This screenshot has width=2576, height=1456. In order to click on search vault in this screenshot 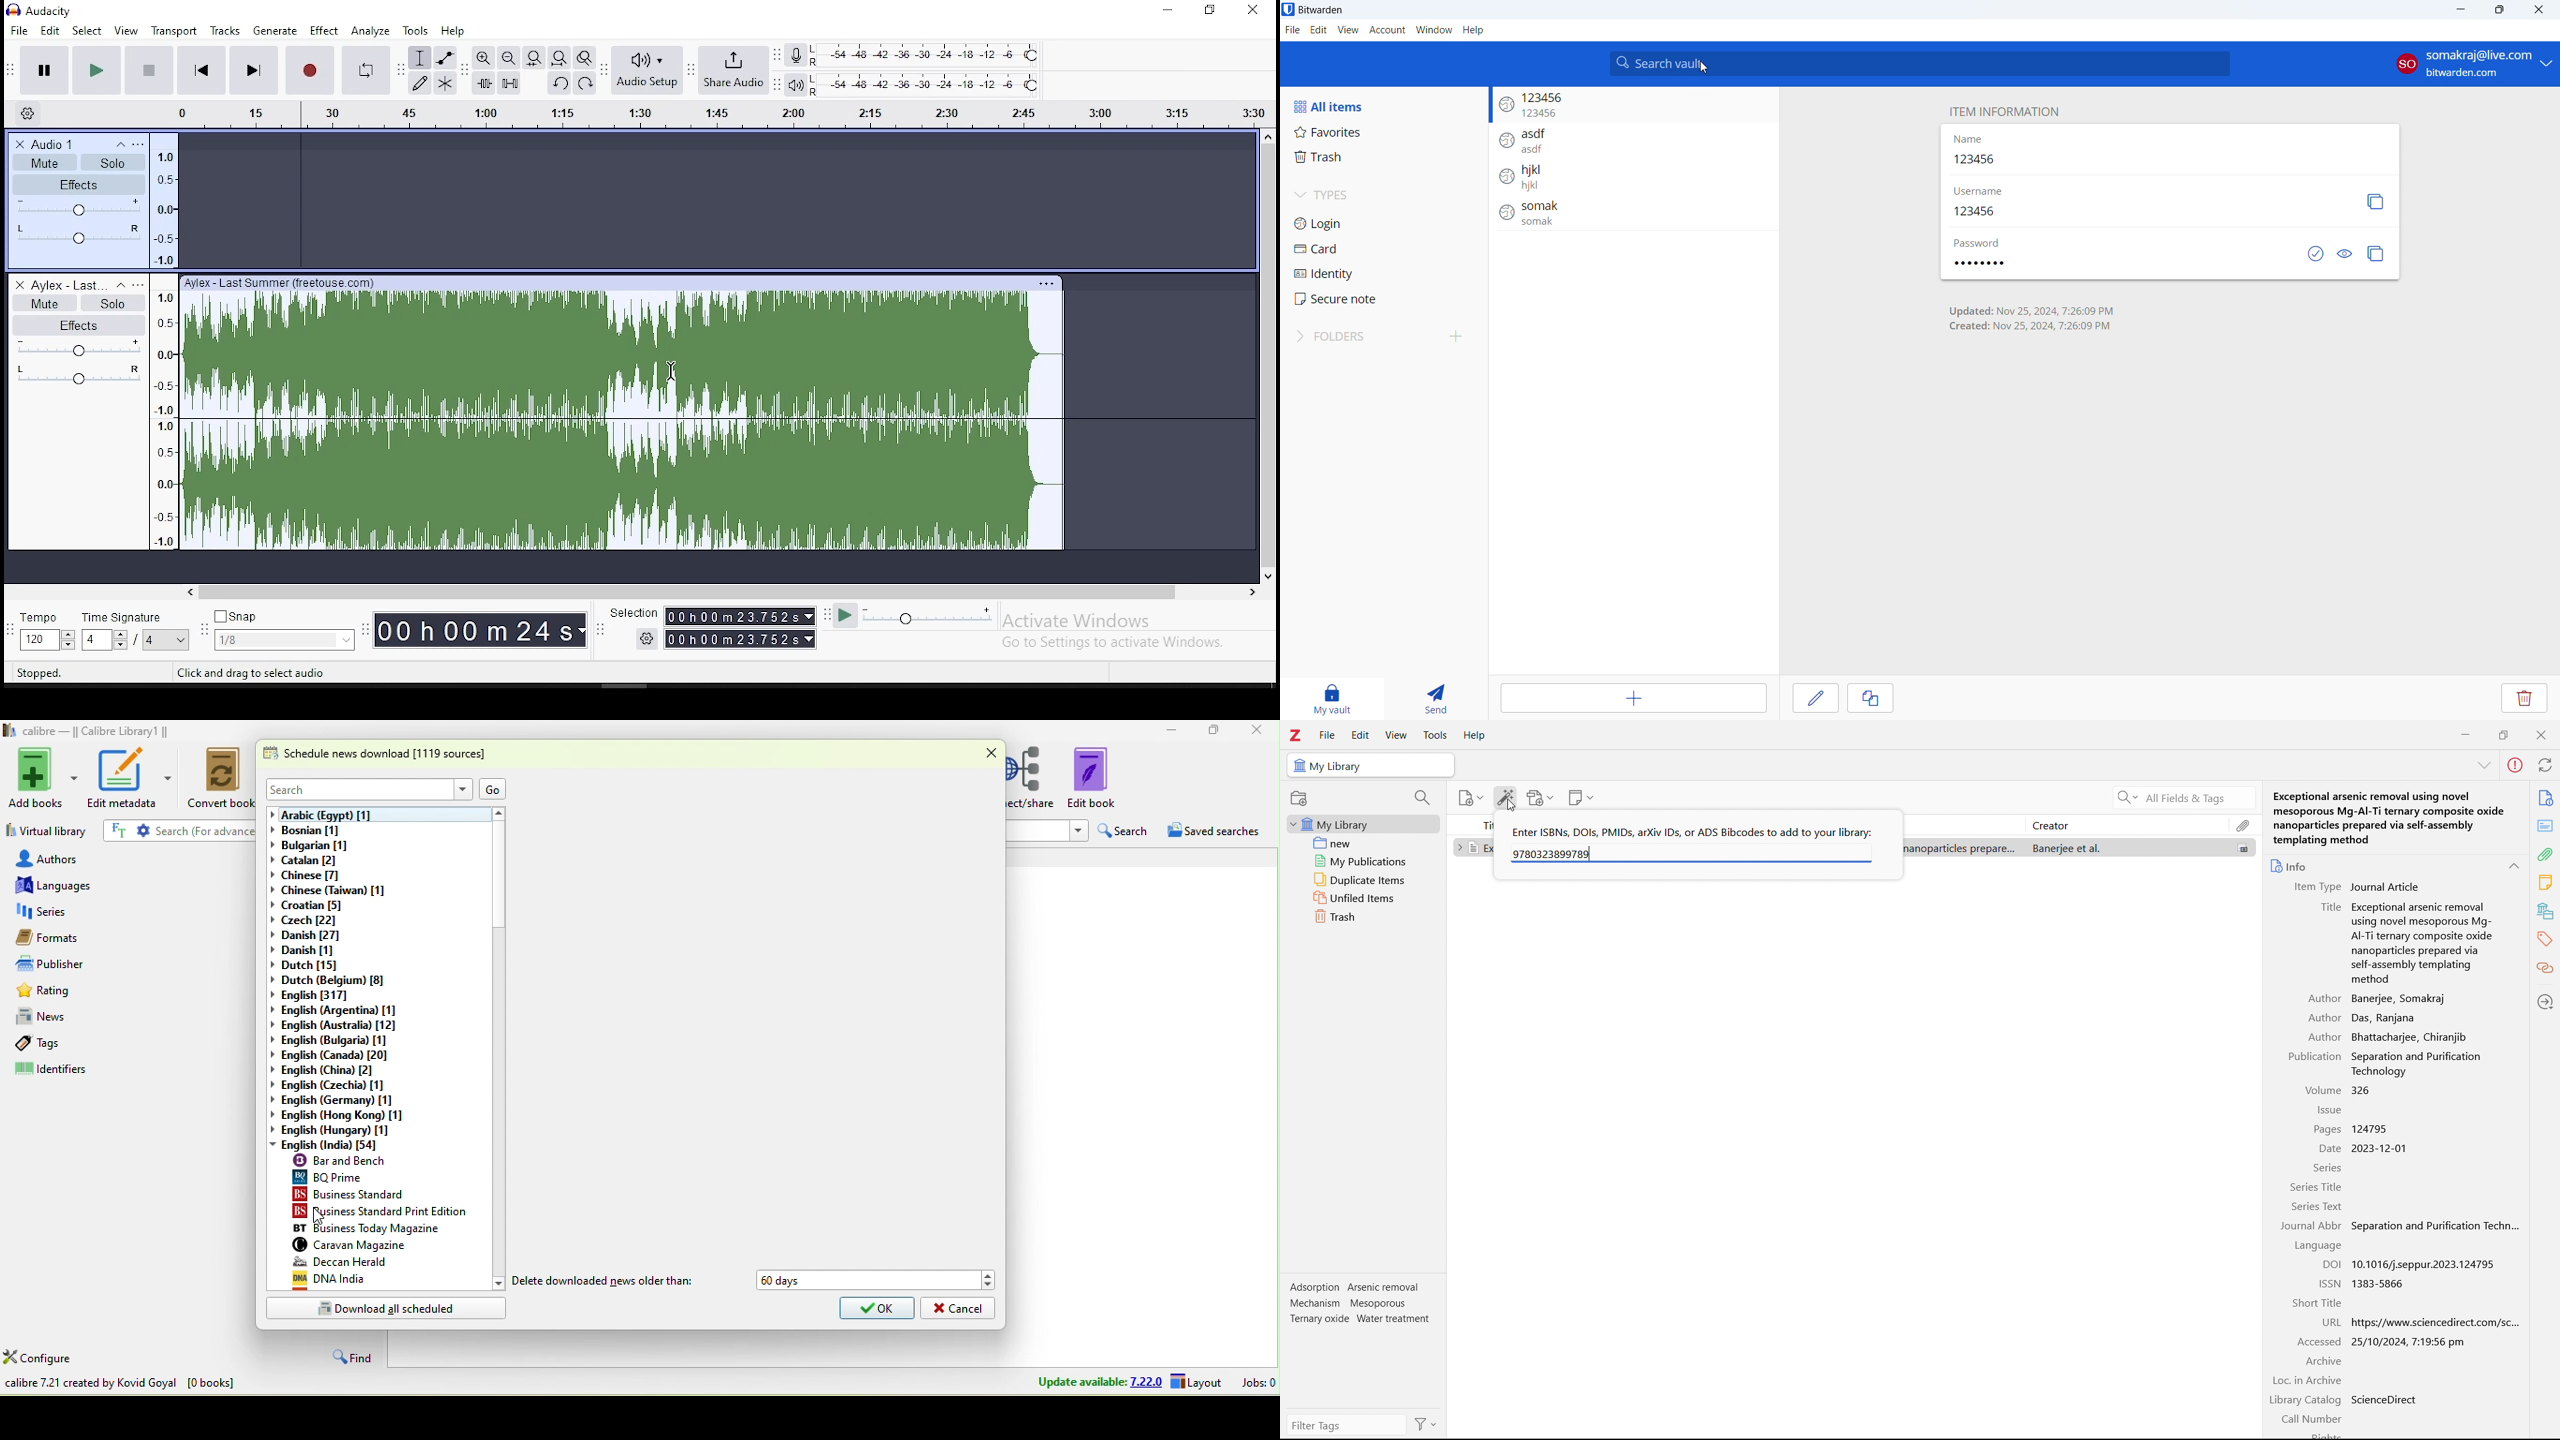, I will do `click(1919, 64)`.